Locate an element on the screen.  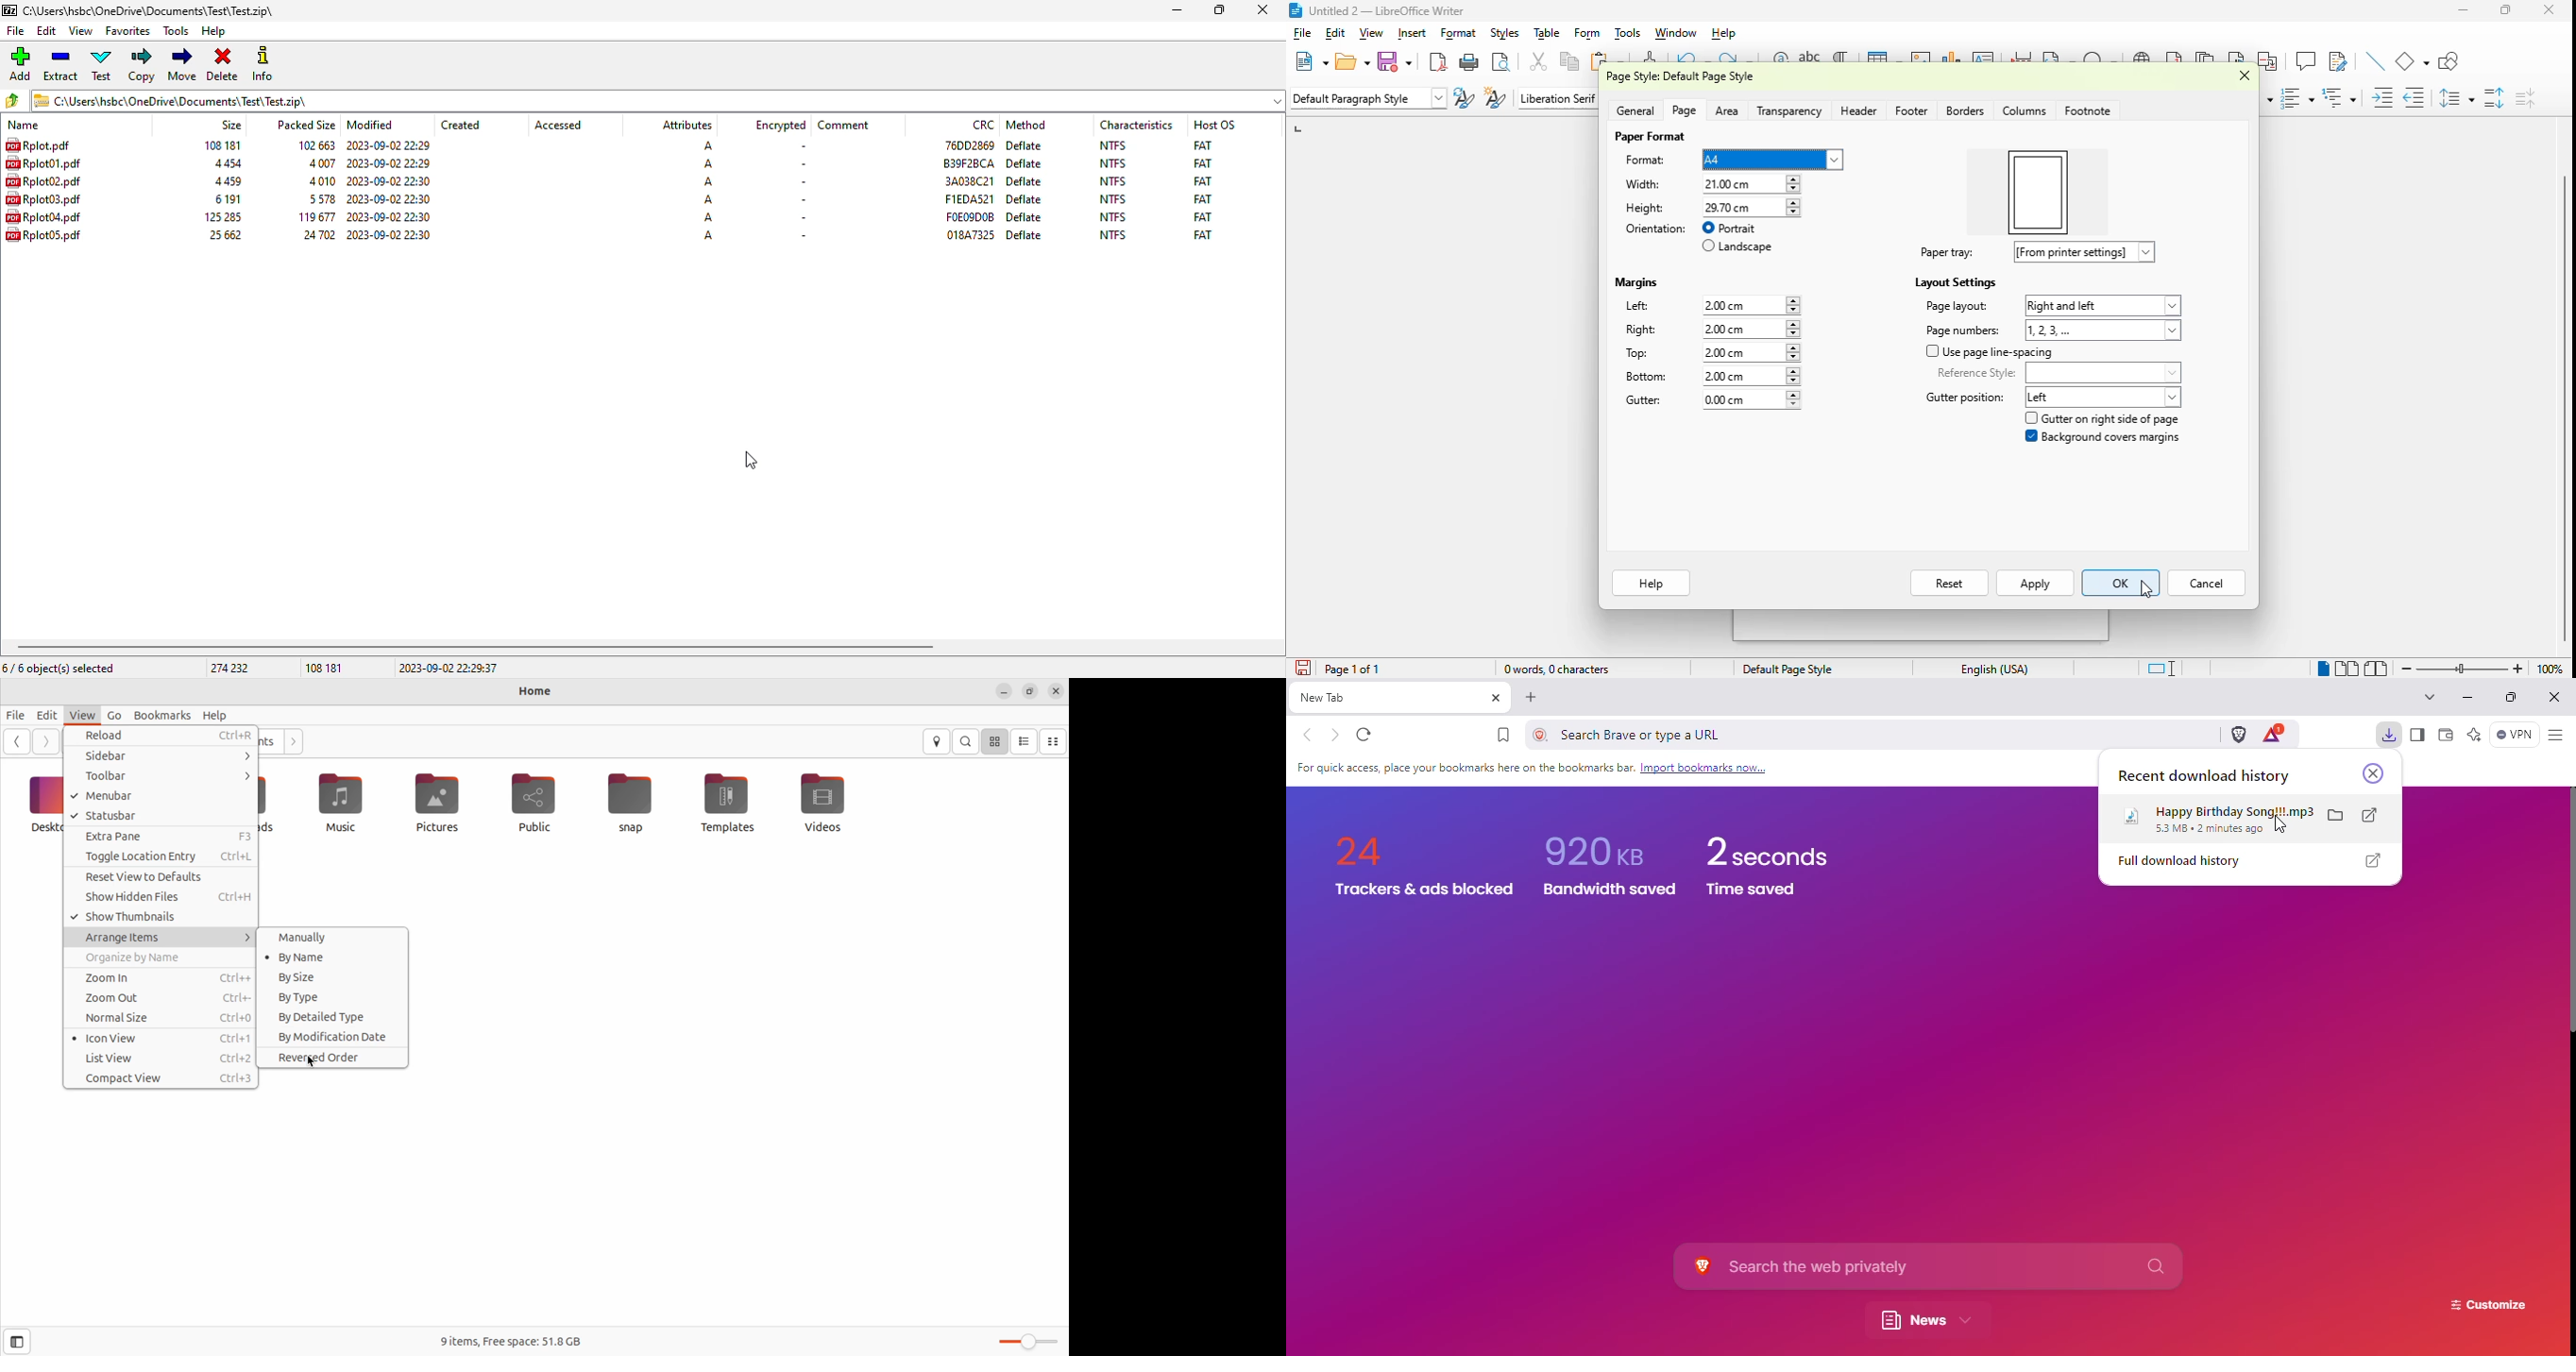
zoom slider is located at coordinates (2465, 669).